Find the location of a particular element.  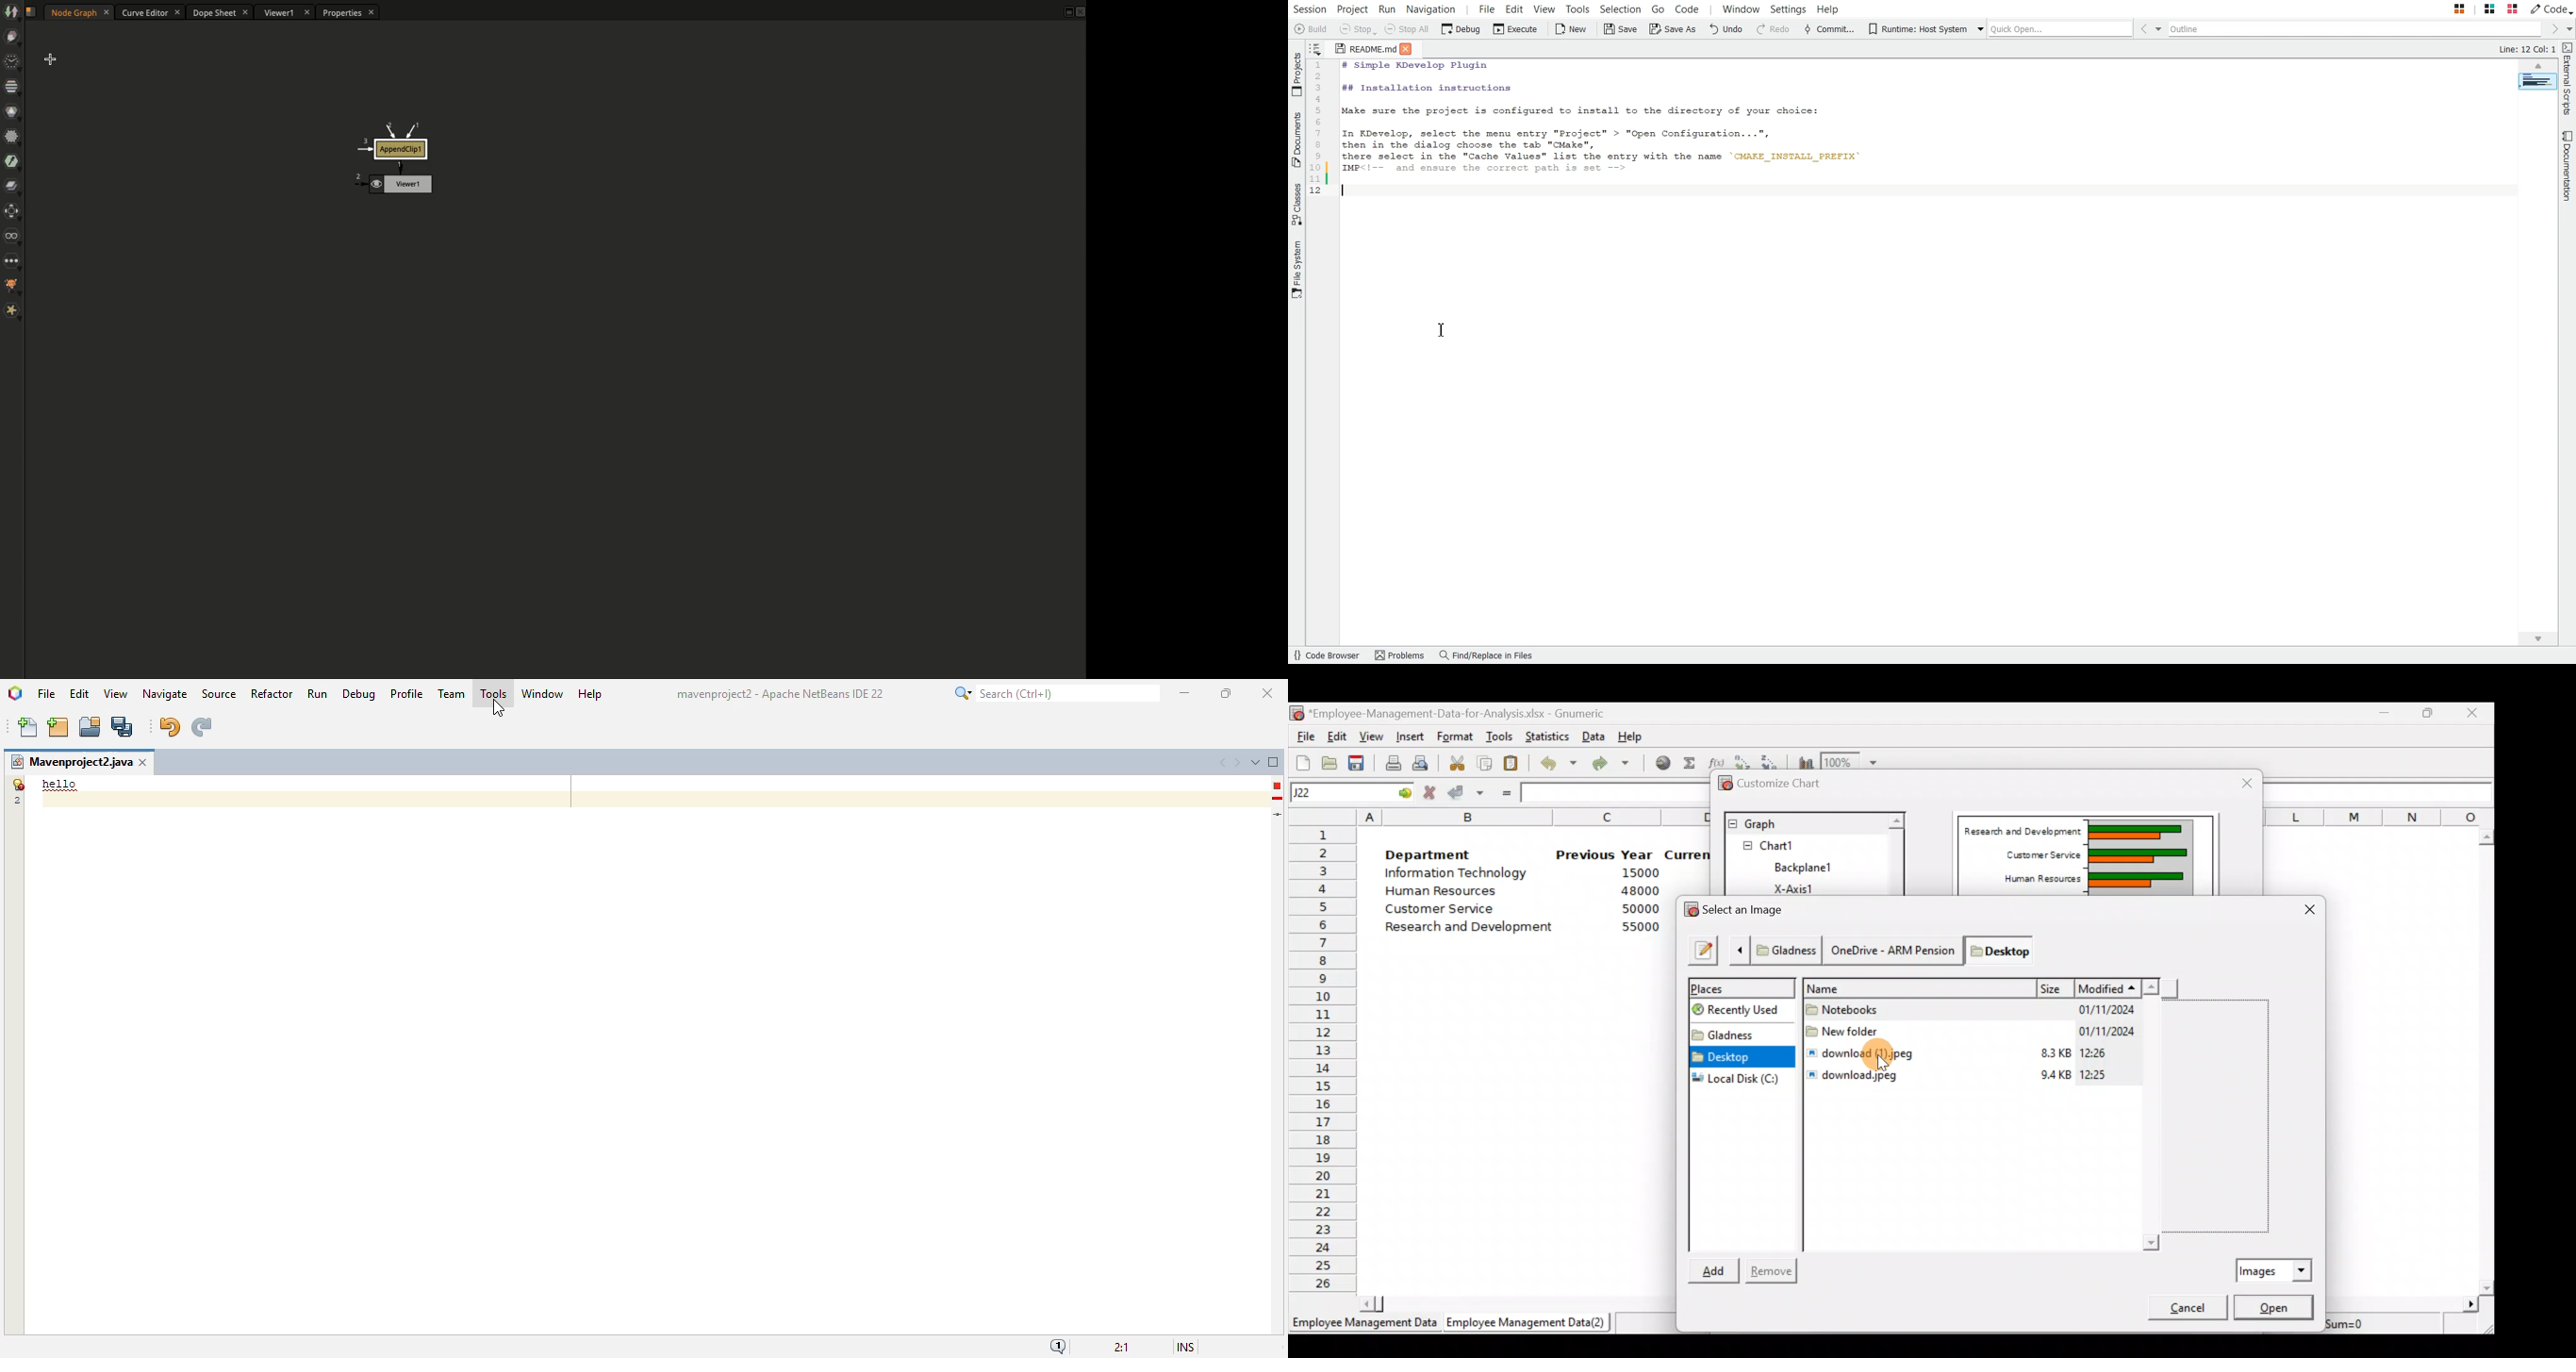

Cancel is located at coordinates (2183, 1310).